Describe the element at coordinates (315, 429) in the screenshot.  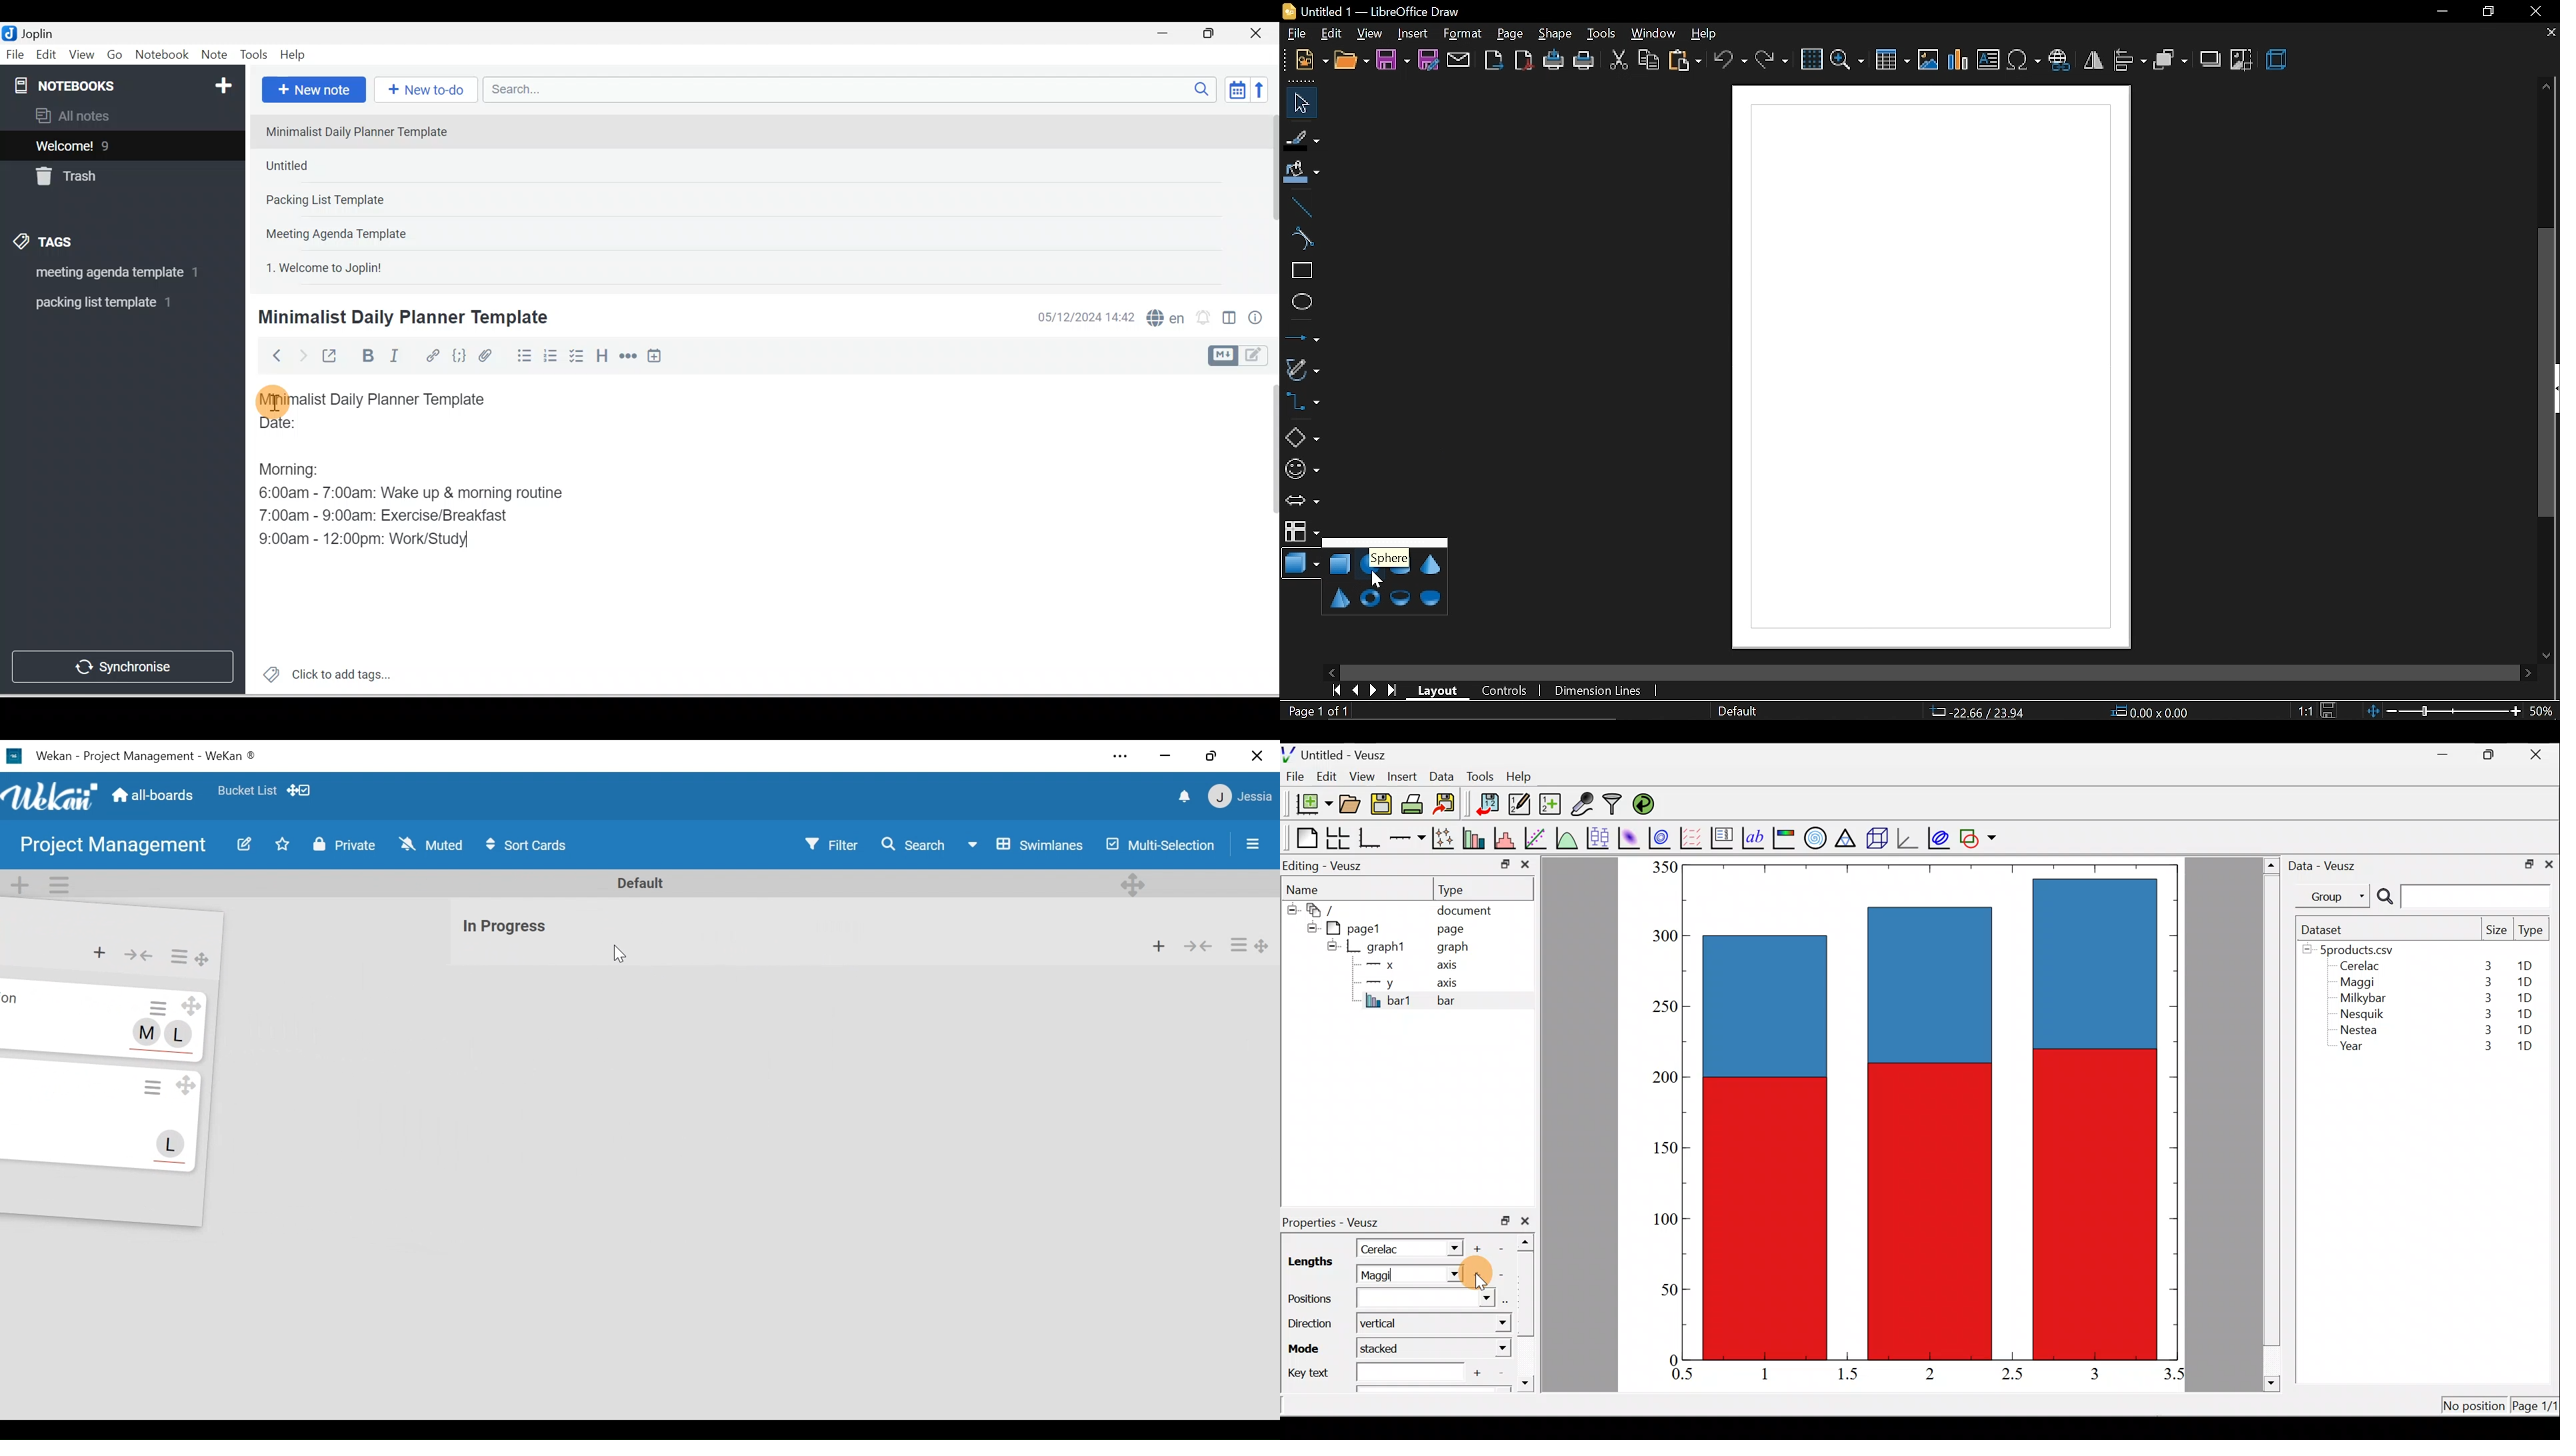
I see `Date:` at that location.